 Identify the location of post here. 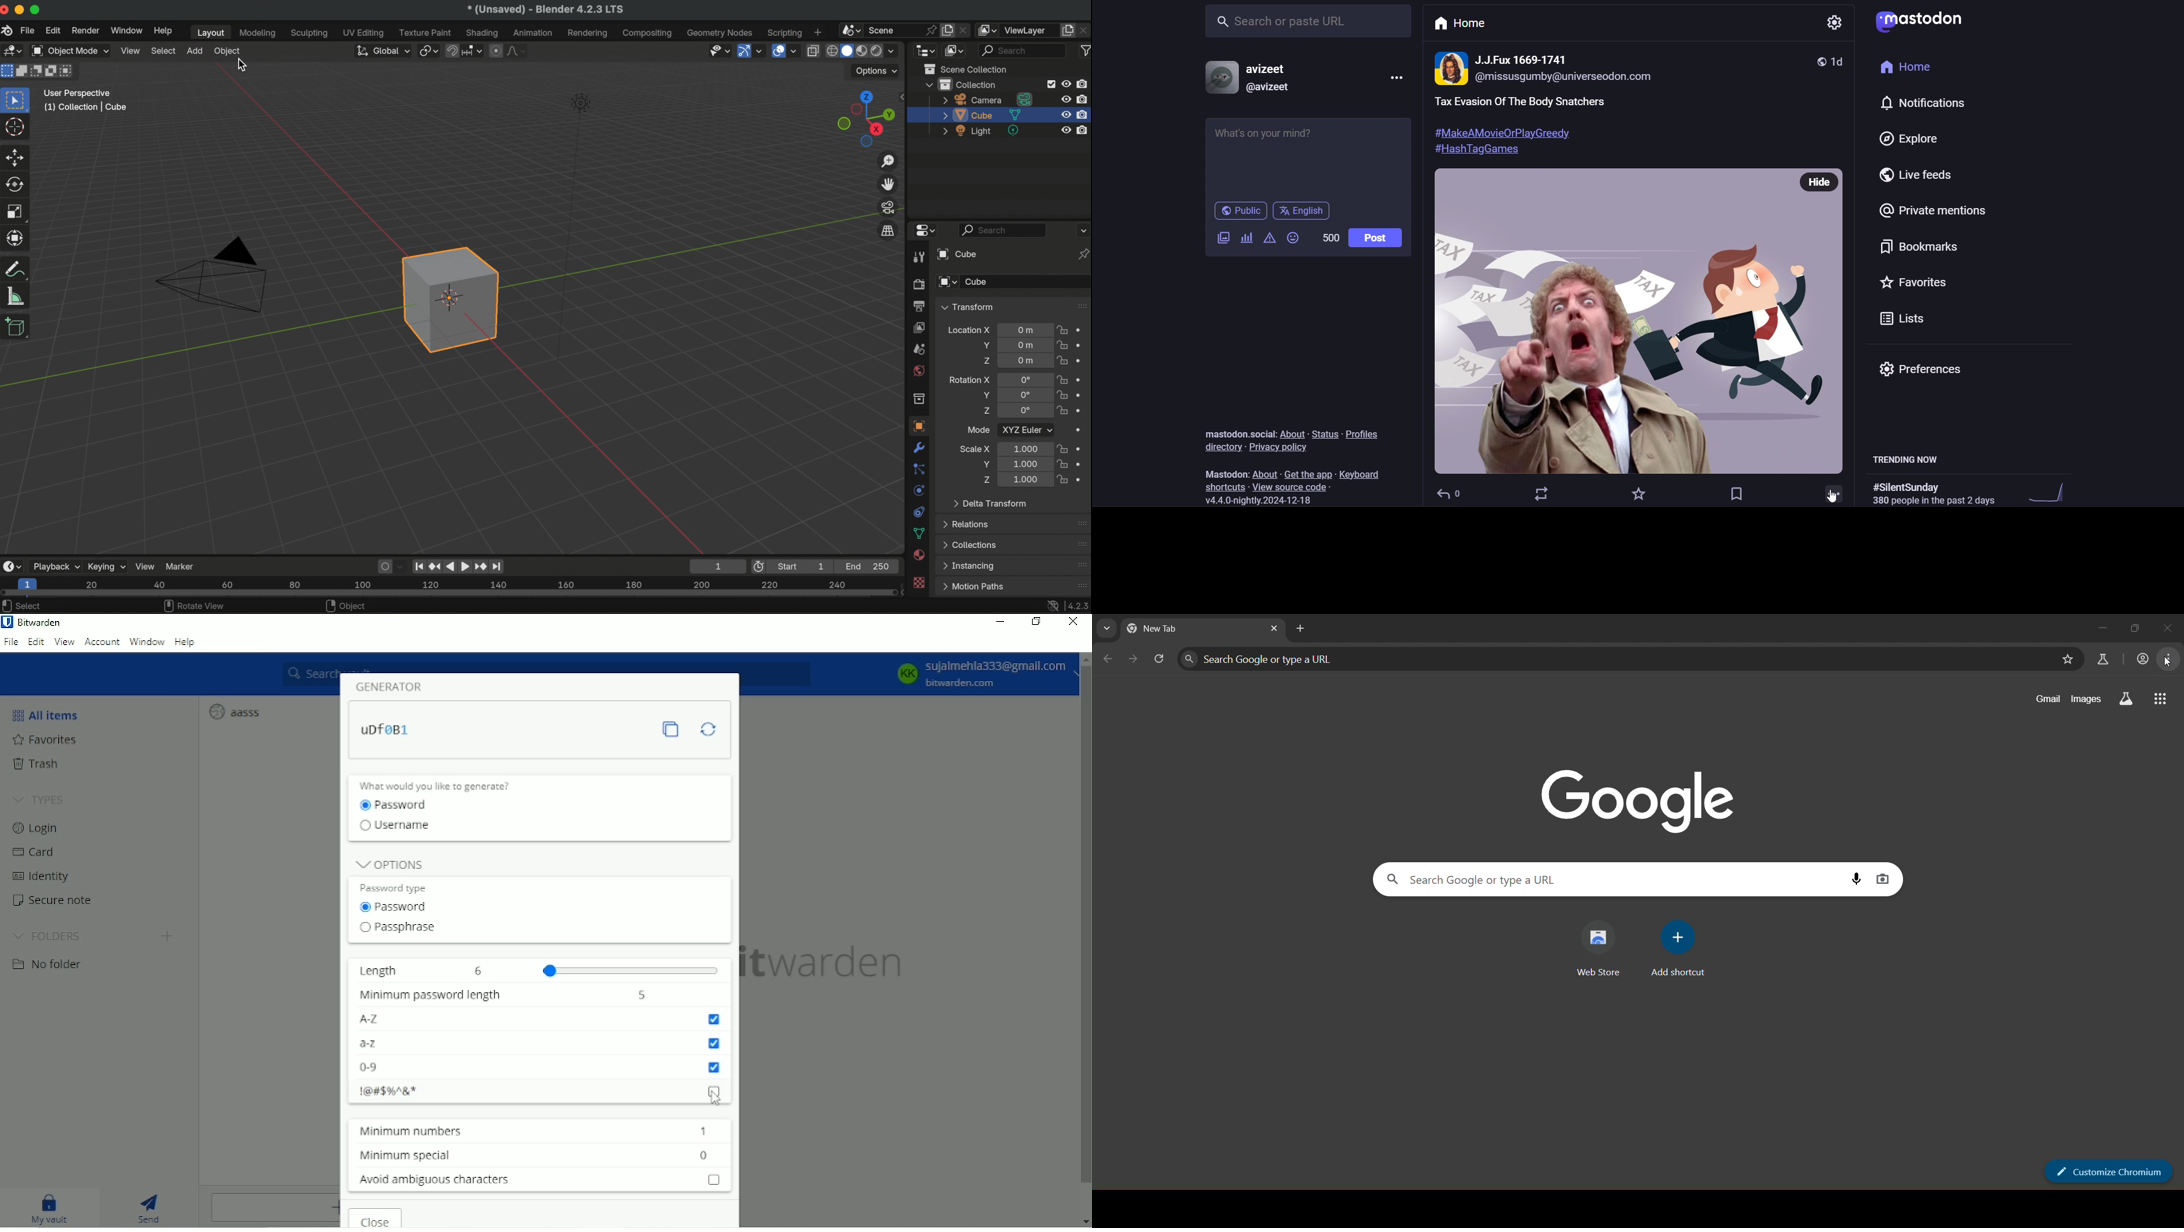
(1307, 153).